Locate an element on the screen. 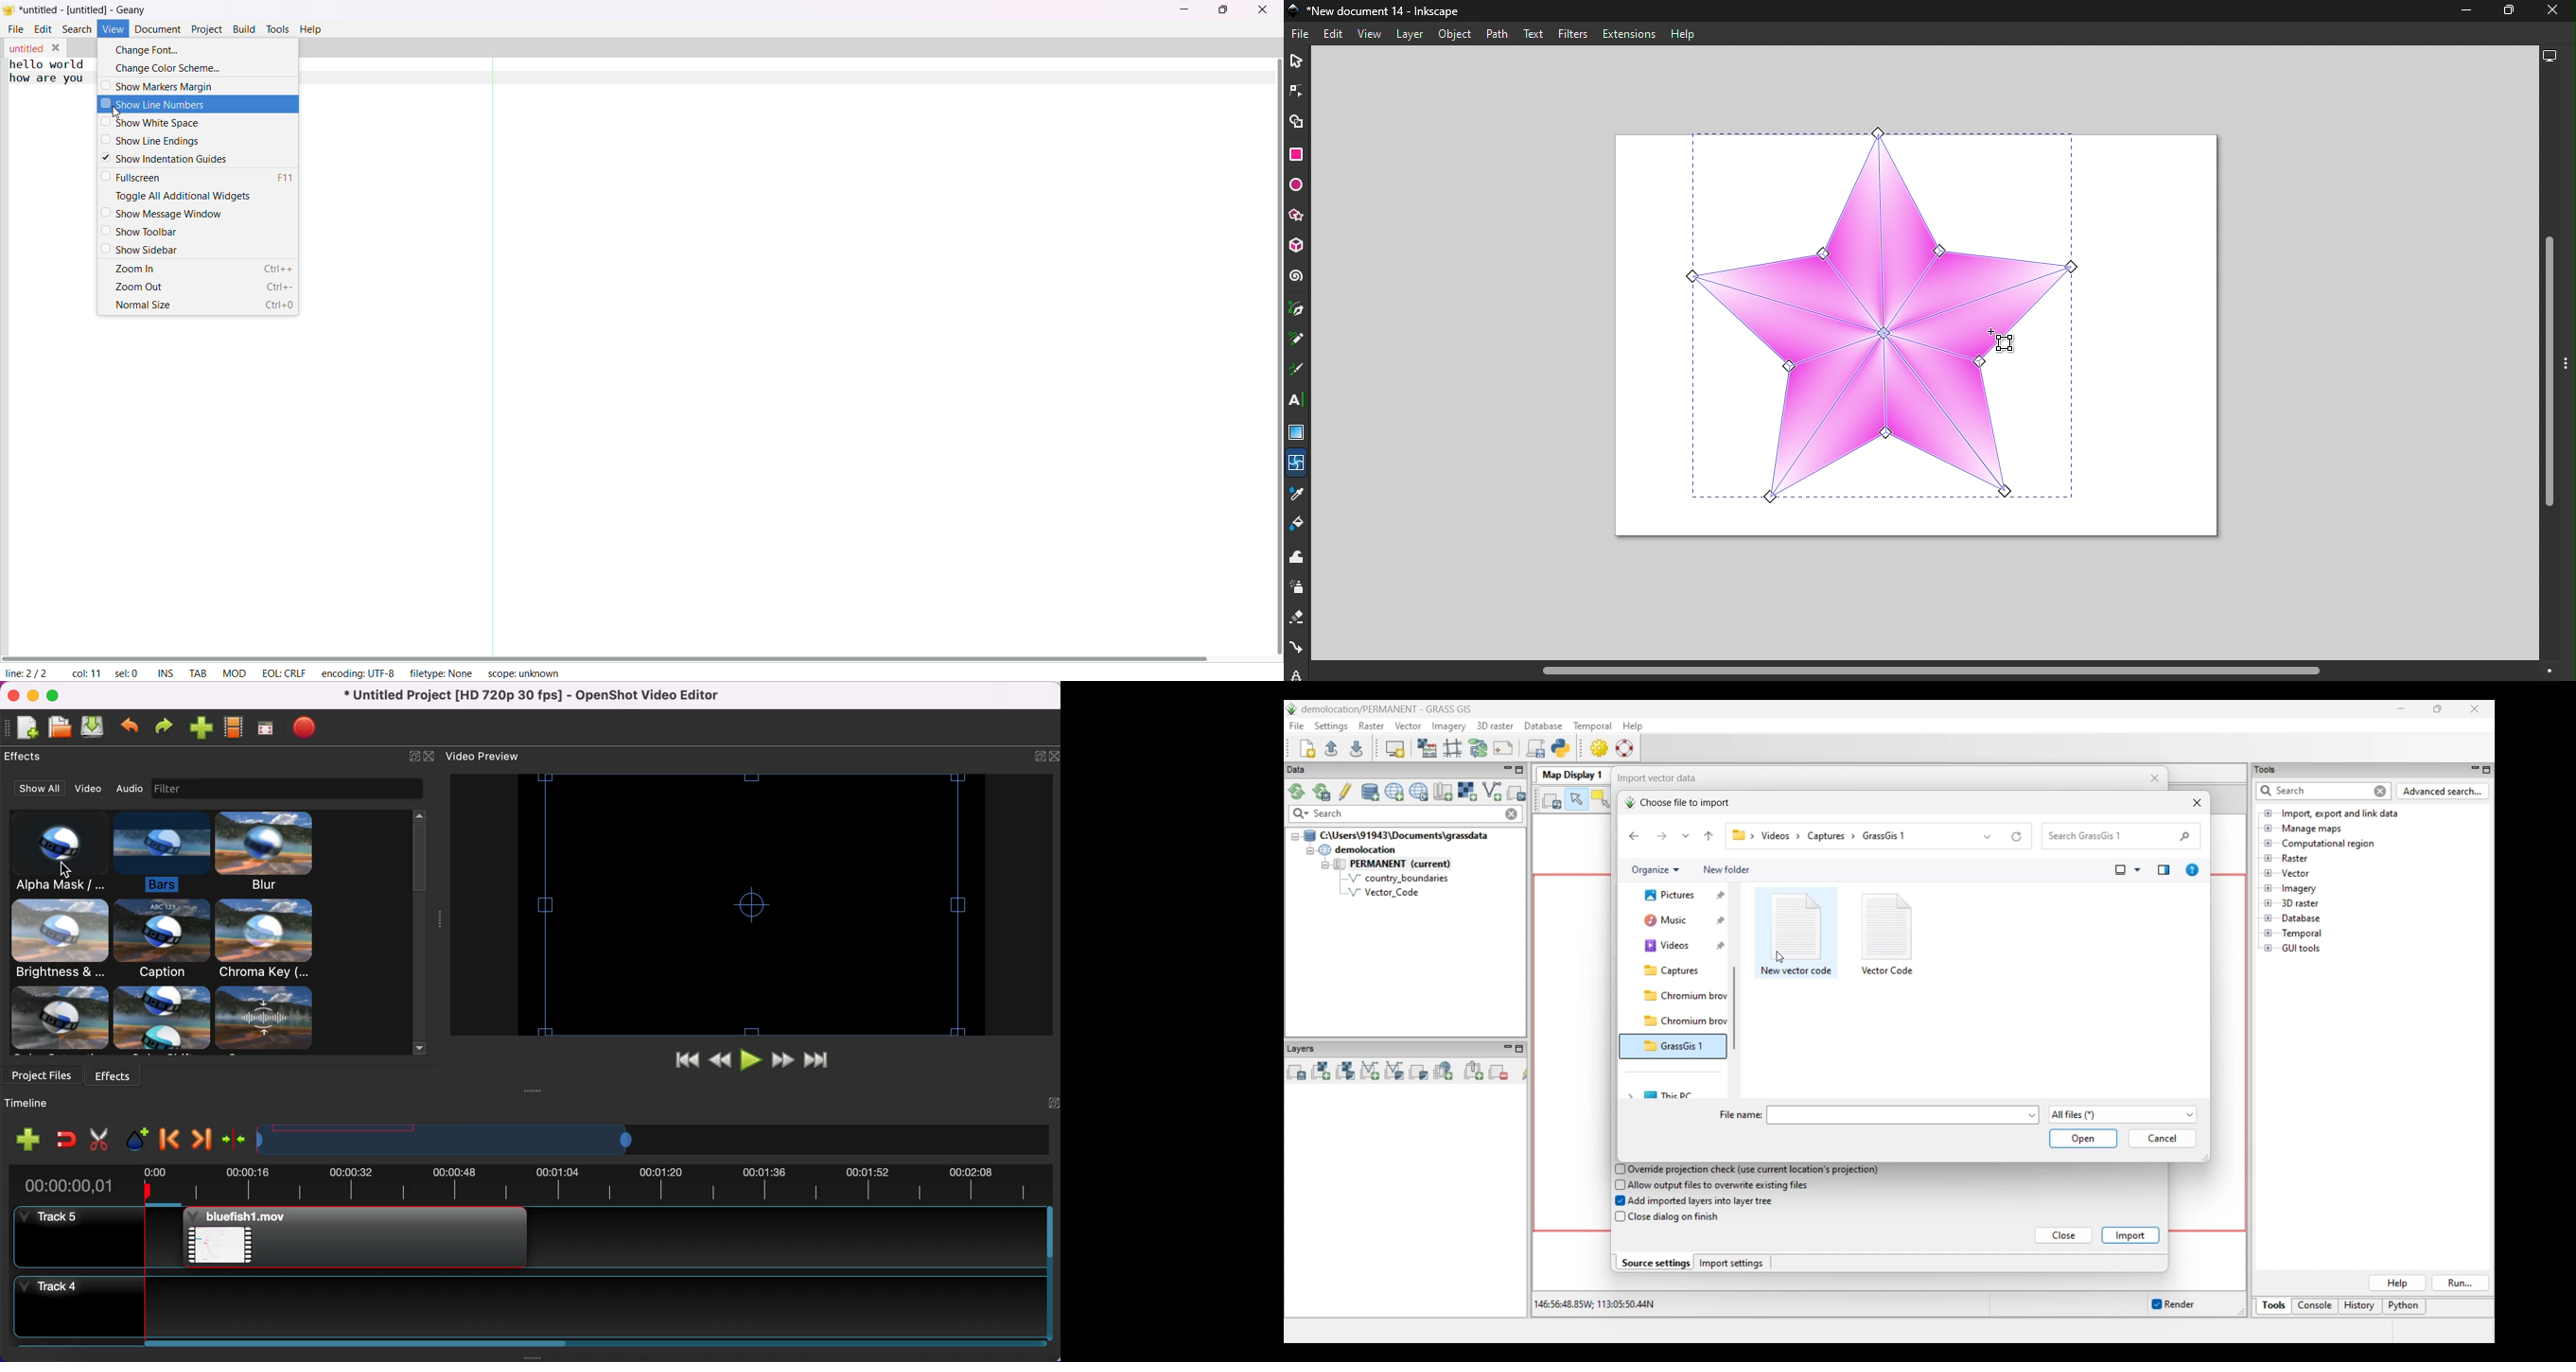 This screenshot has width=2576, height=1372. Star/Polygon is located at coordinates (1297, 218).